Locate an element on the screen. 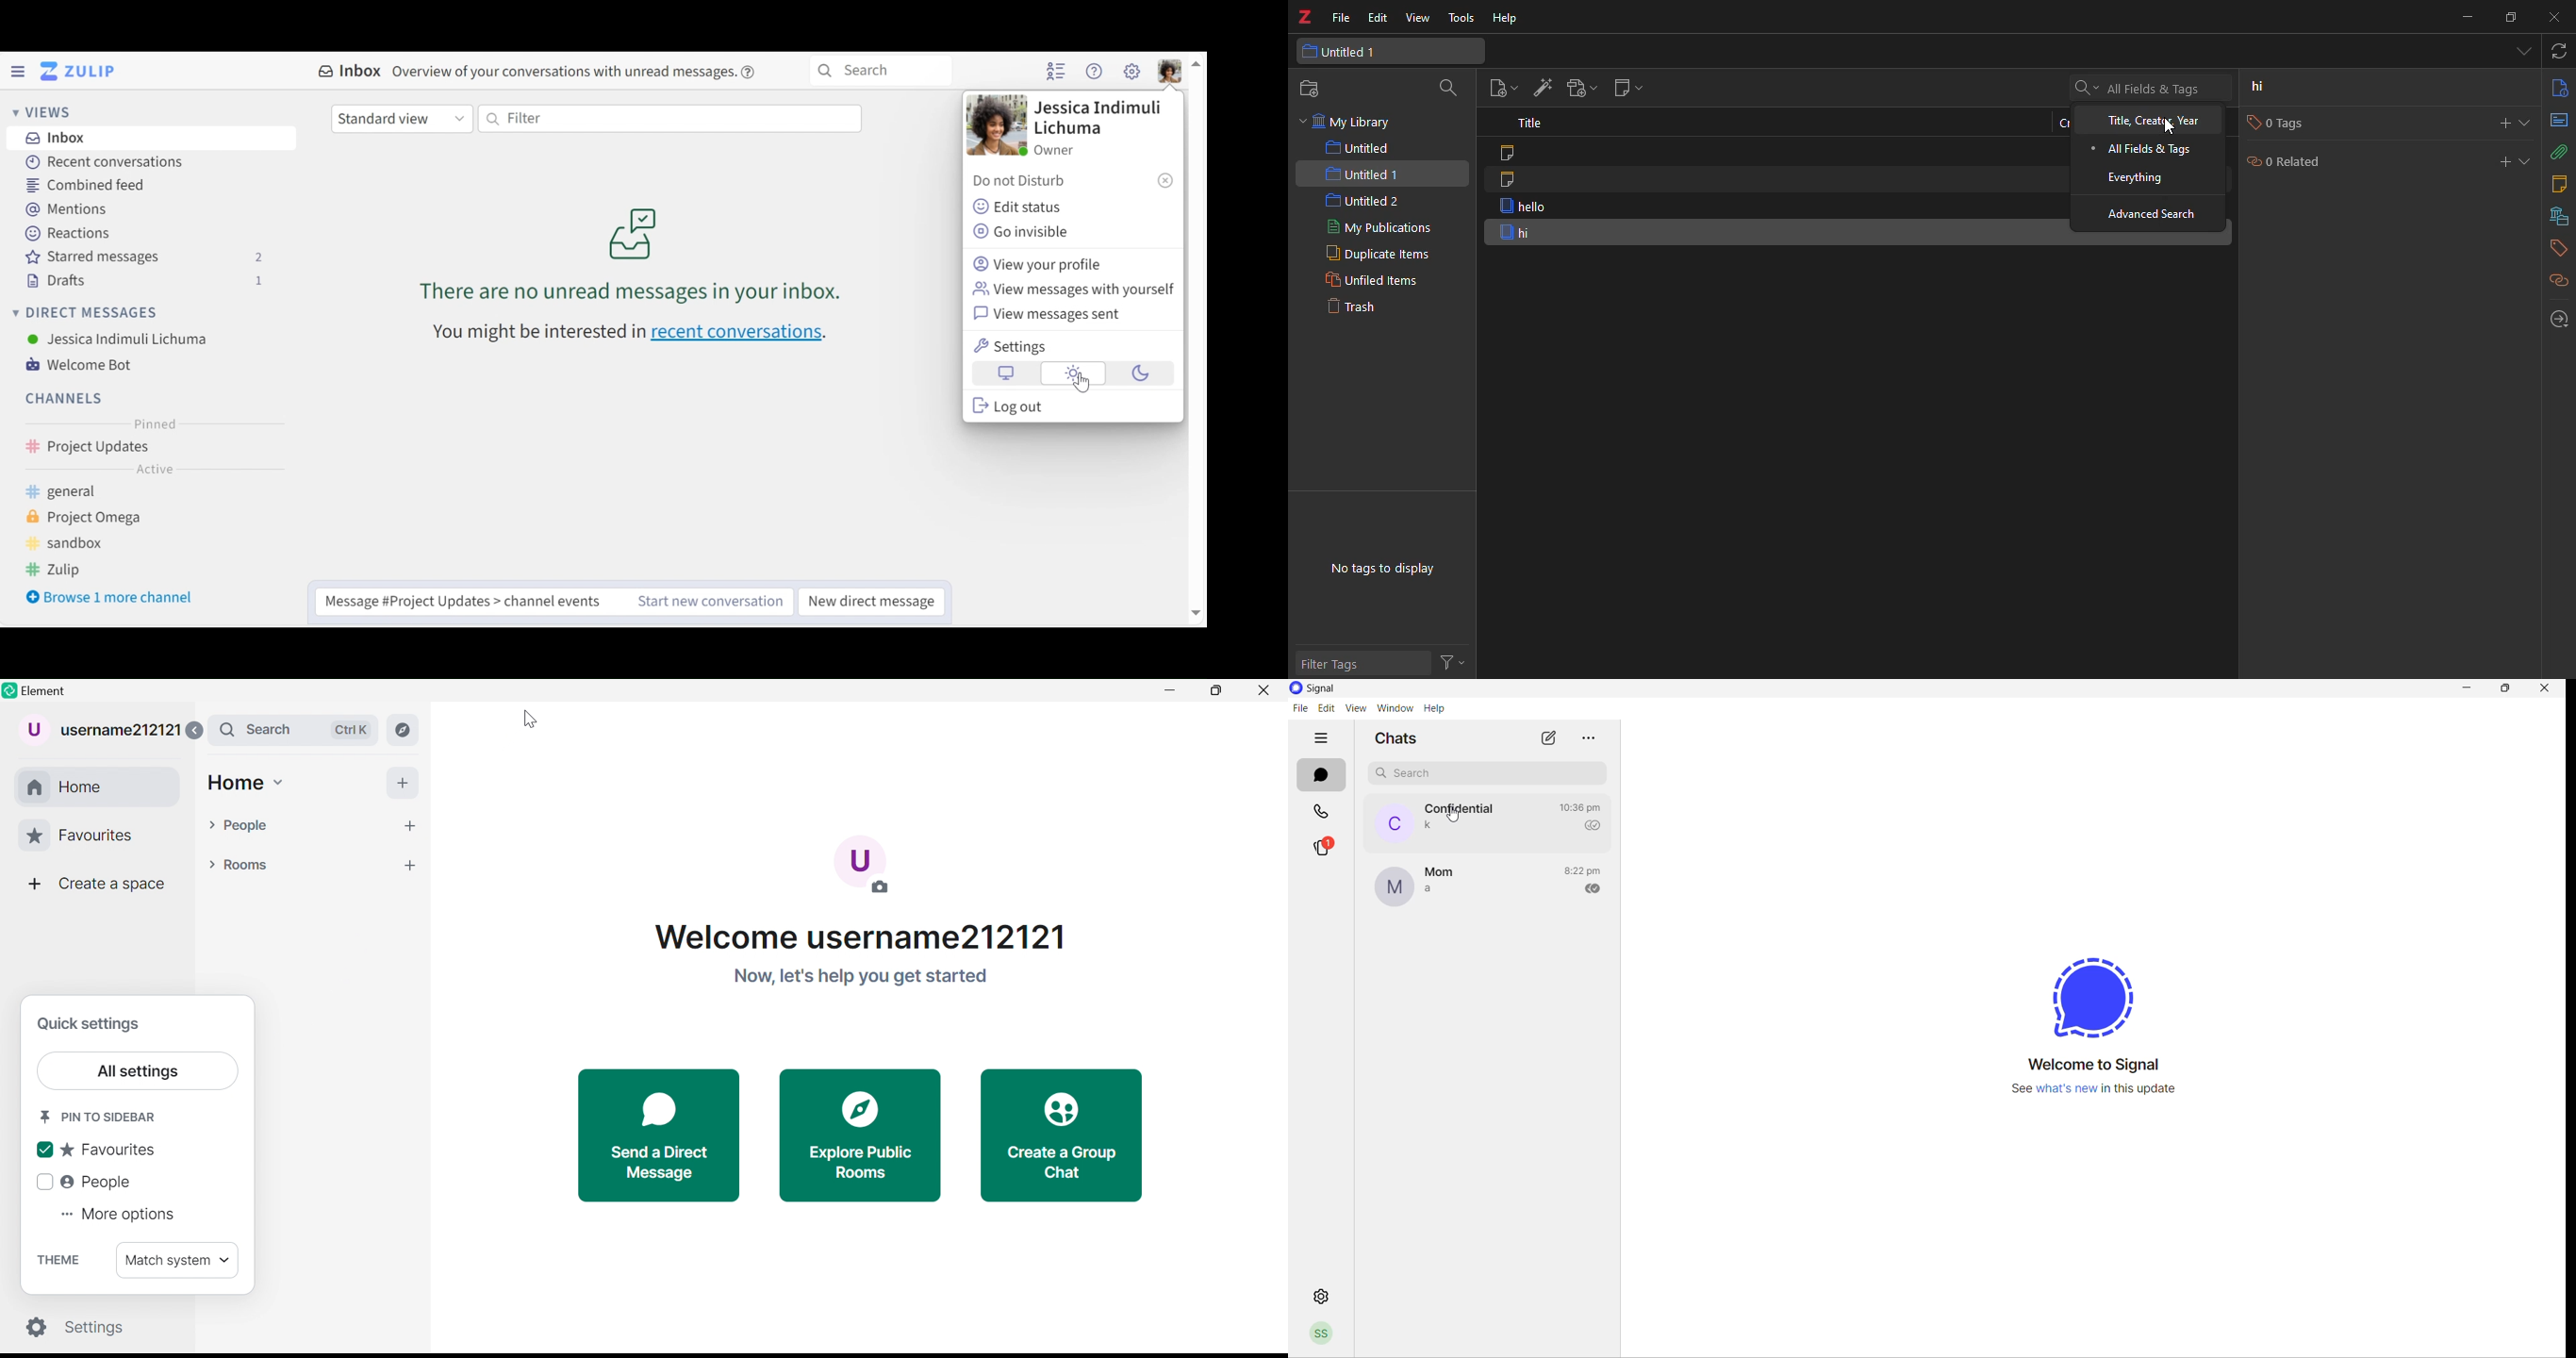 This screenshot has width=2576, height=1372. Recent Conversations is located at coordinates (104, 162).